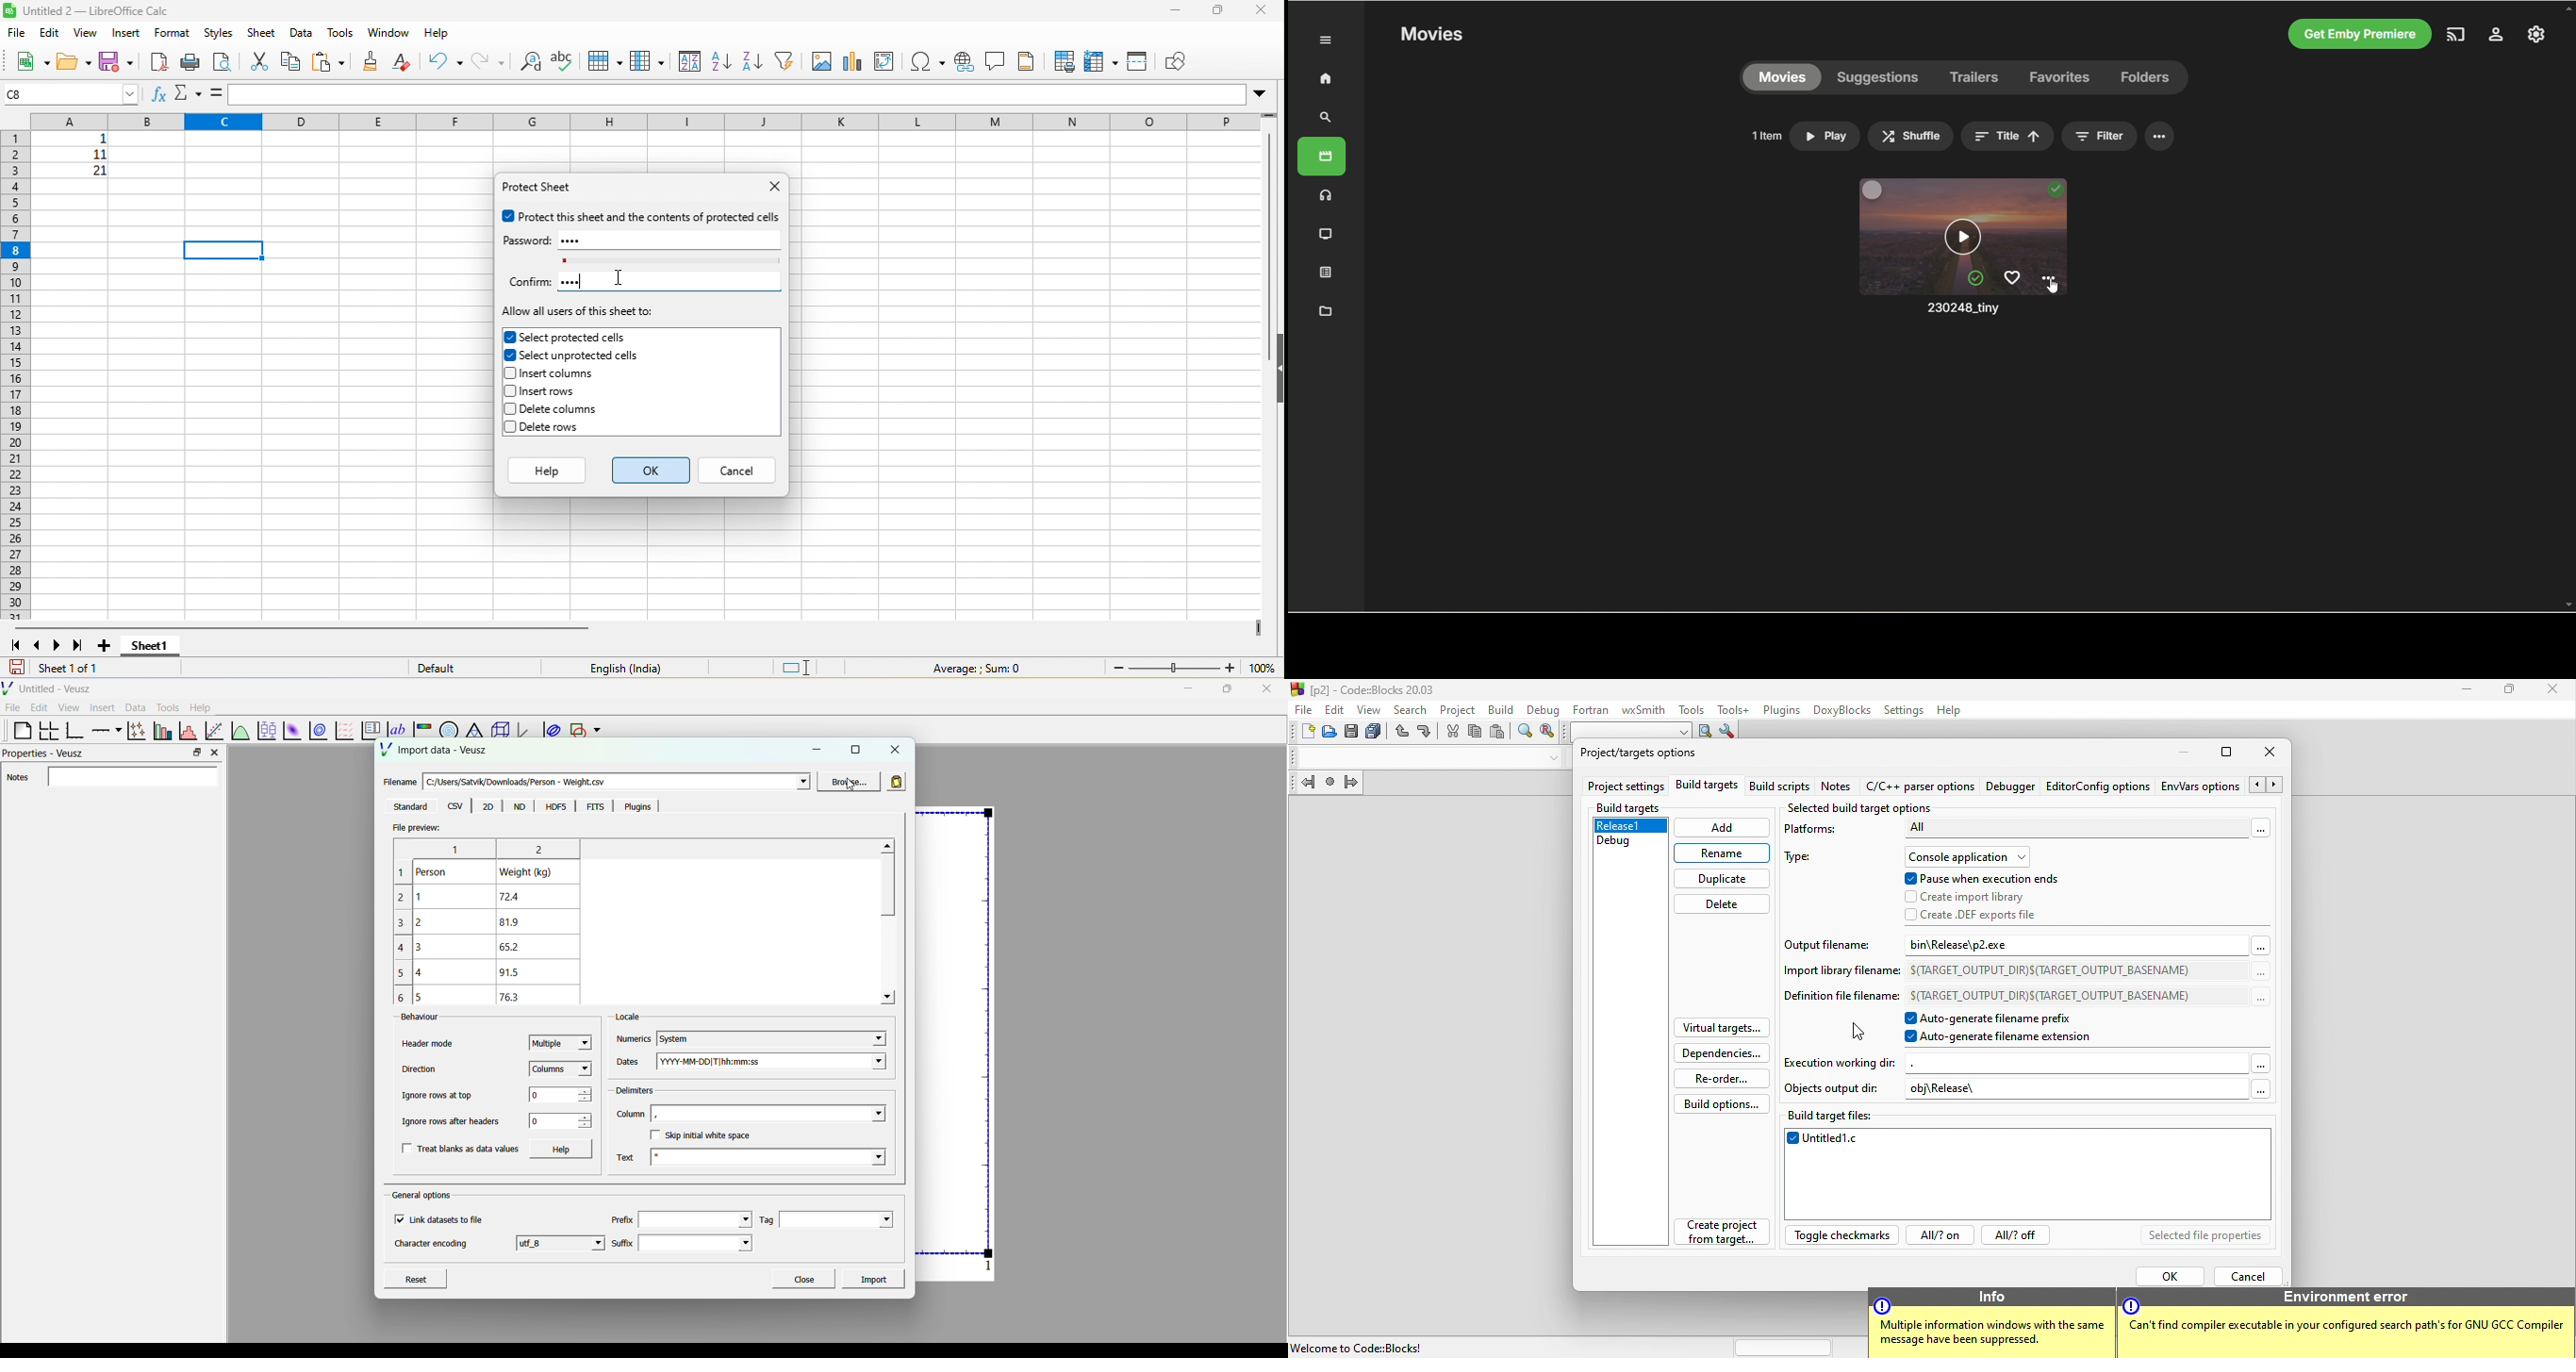  Describe the element at coordinates (2053, 969) in the screenshot. I see `(TARGET_OUTPUT_DIR)$(TARGET_OUTPUT_BASENAME)` at that location.